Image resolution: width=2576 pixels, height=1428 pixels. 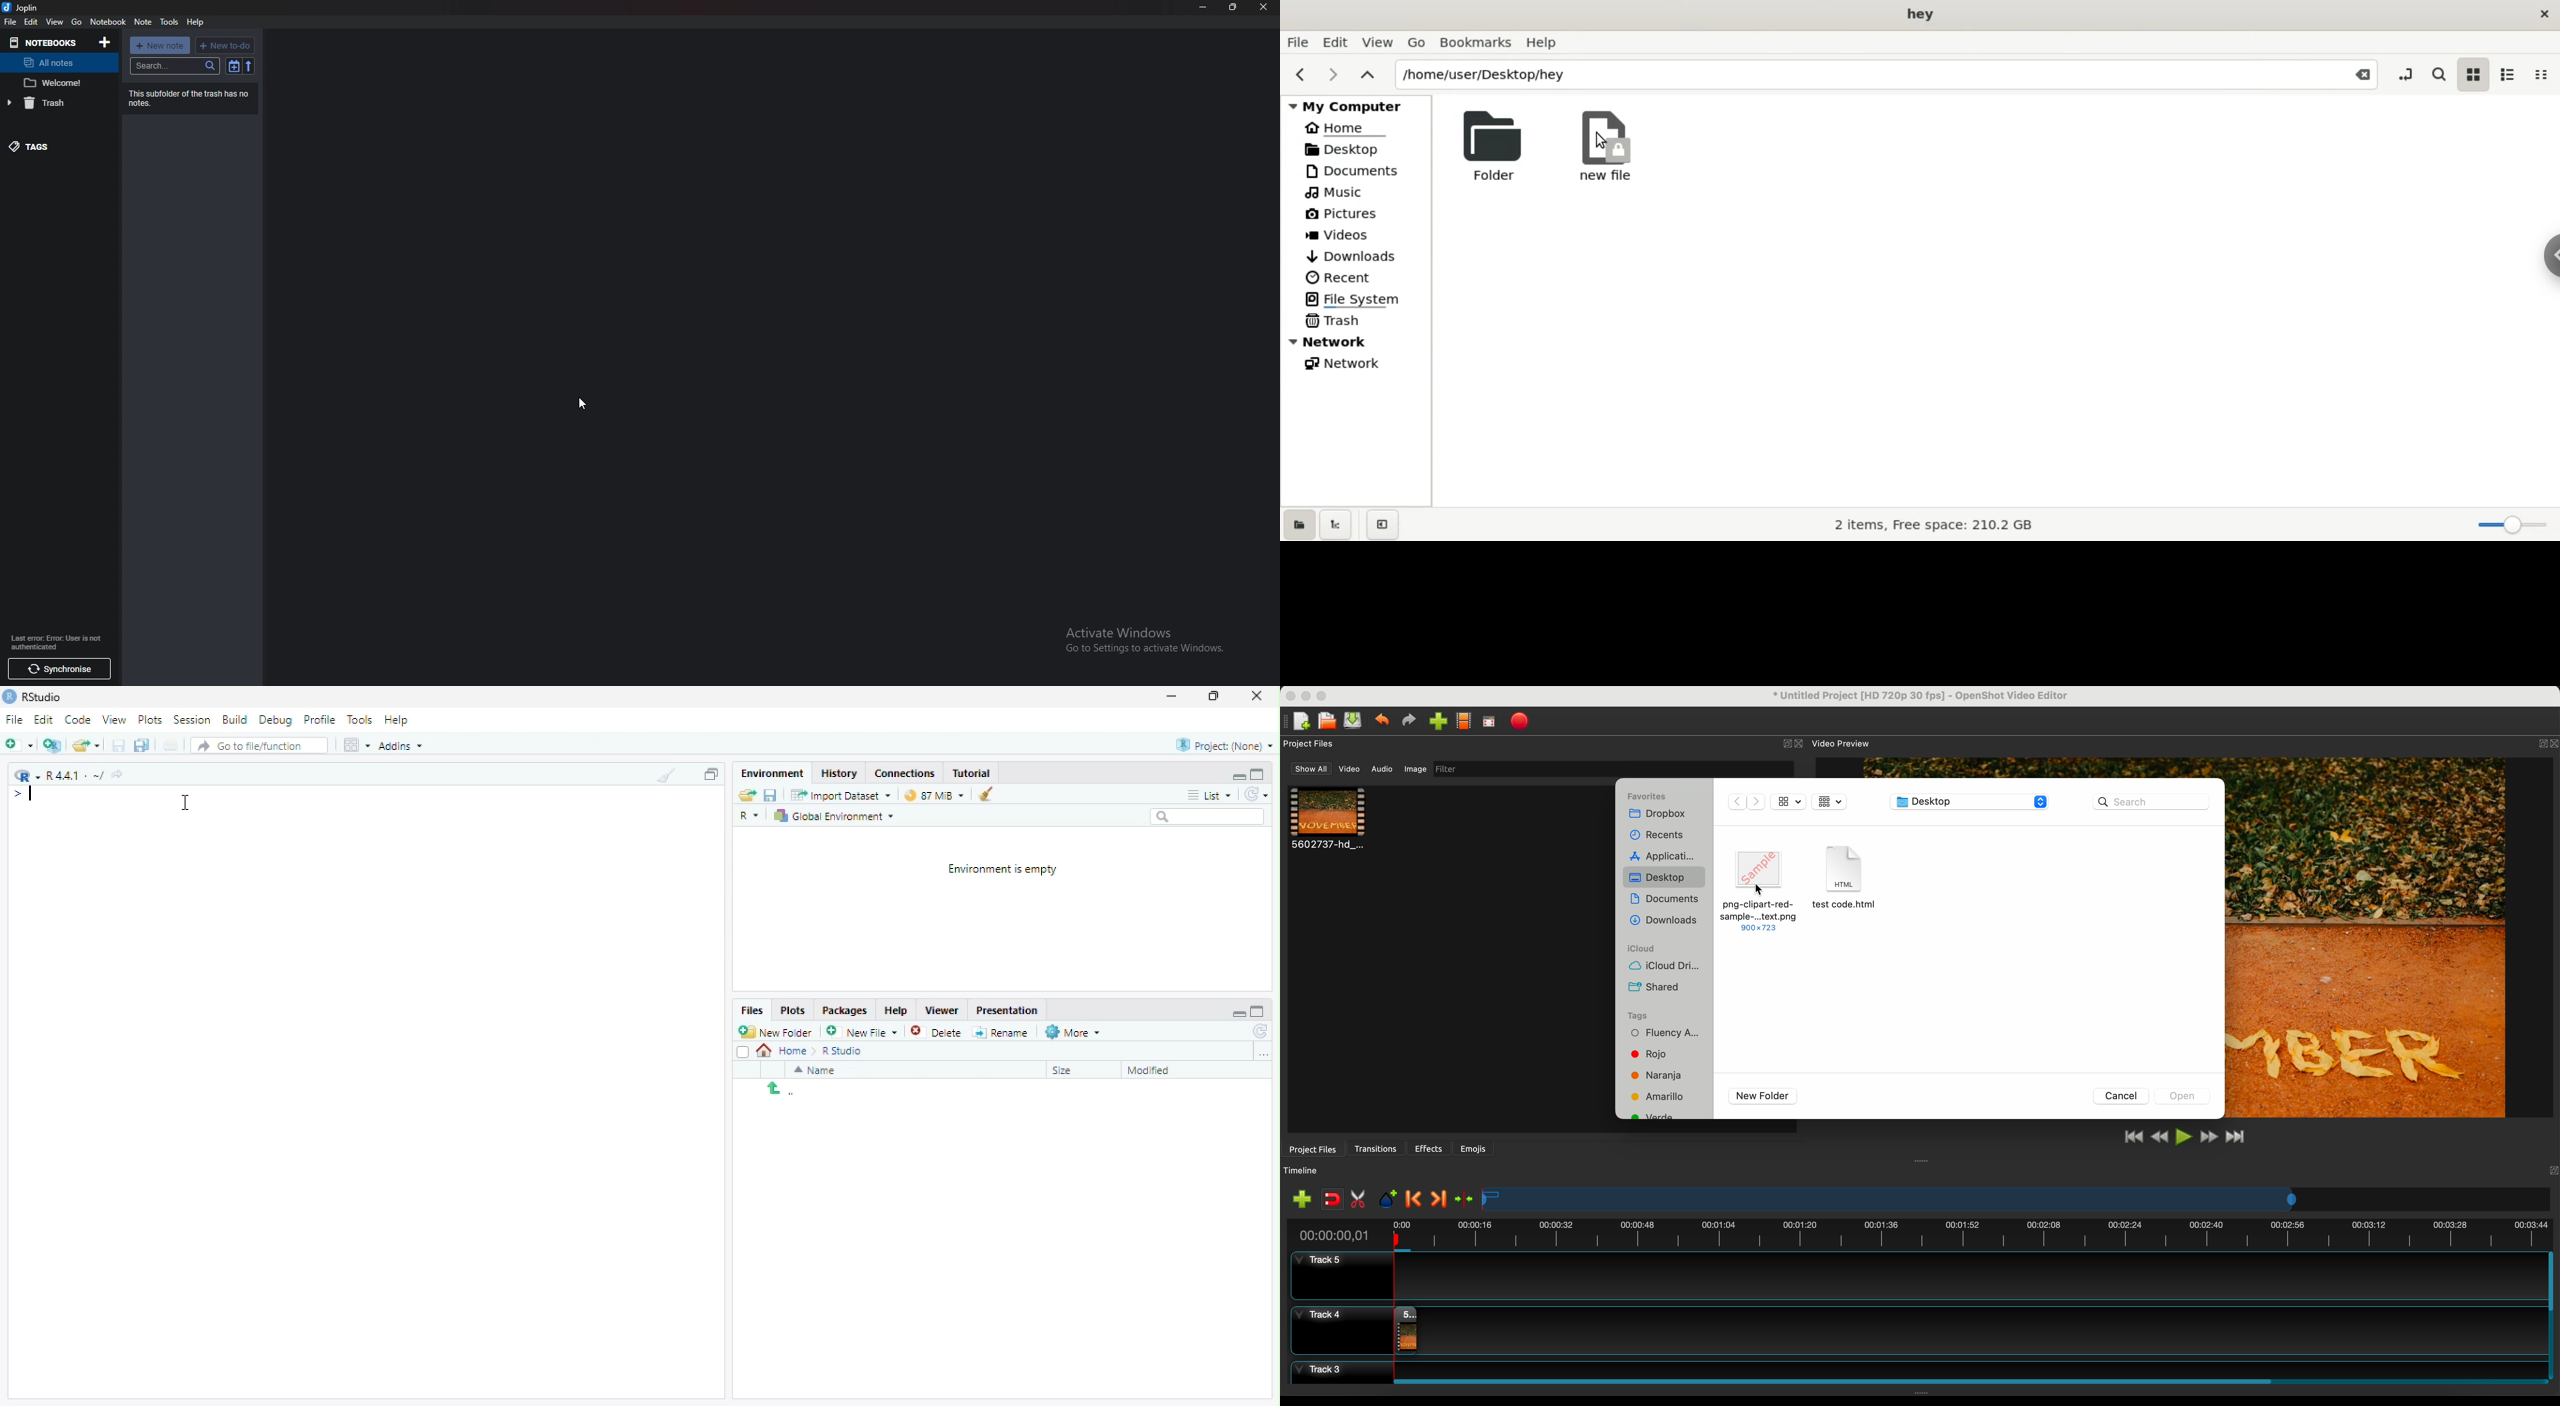 What do you see at coordinates (1232, 7) in the screenshot?
I see `resize` at bounding box center [1232, 7].